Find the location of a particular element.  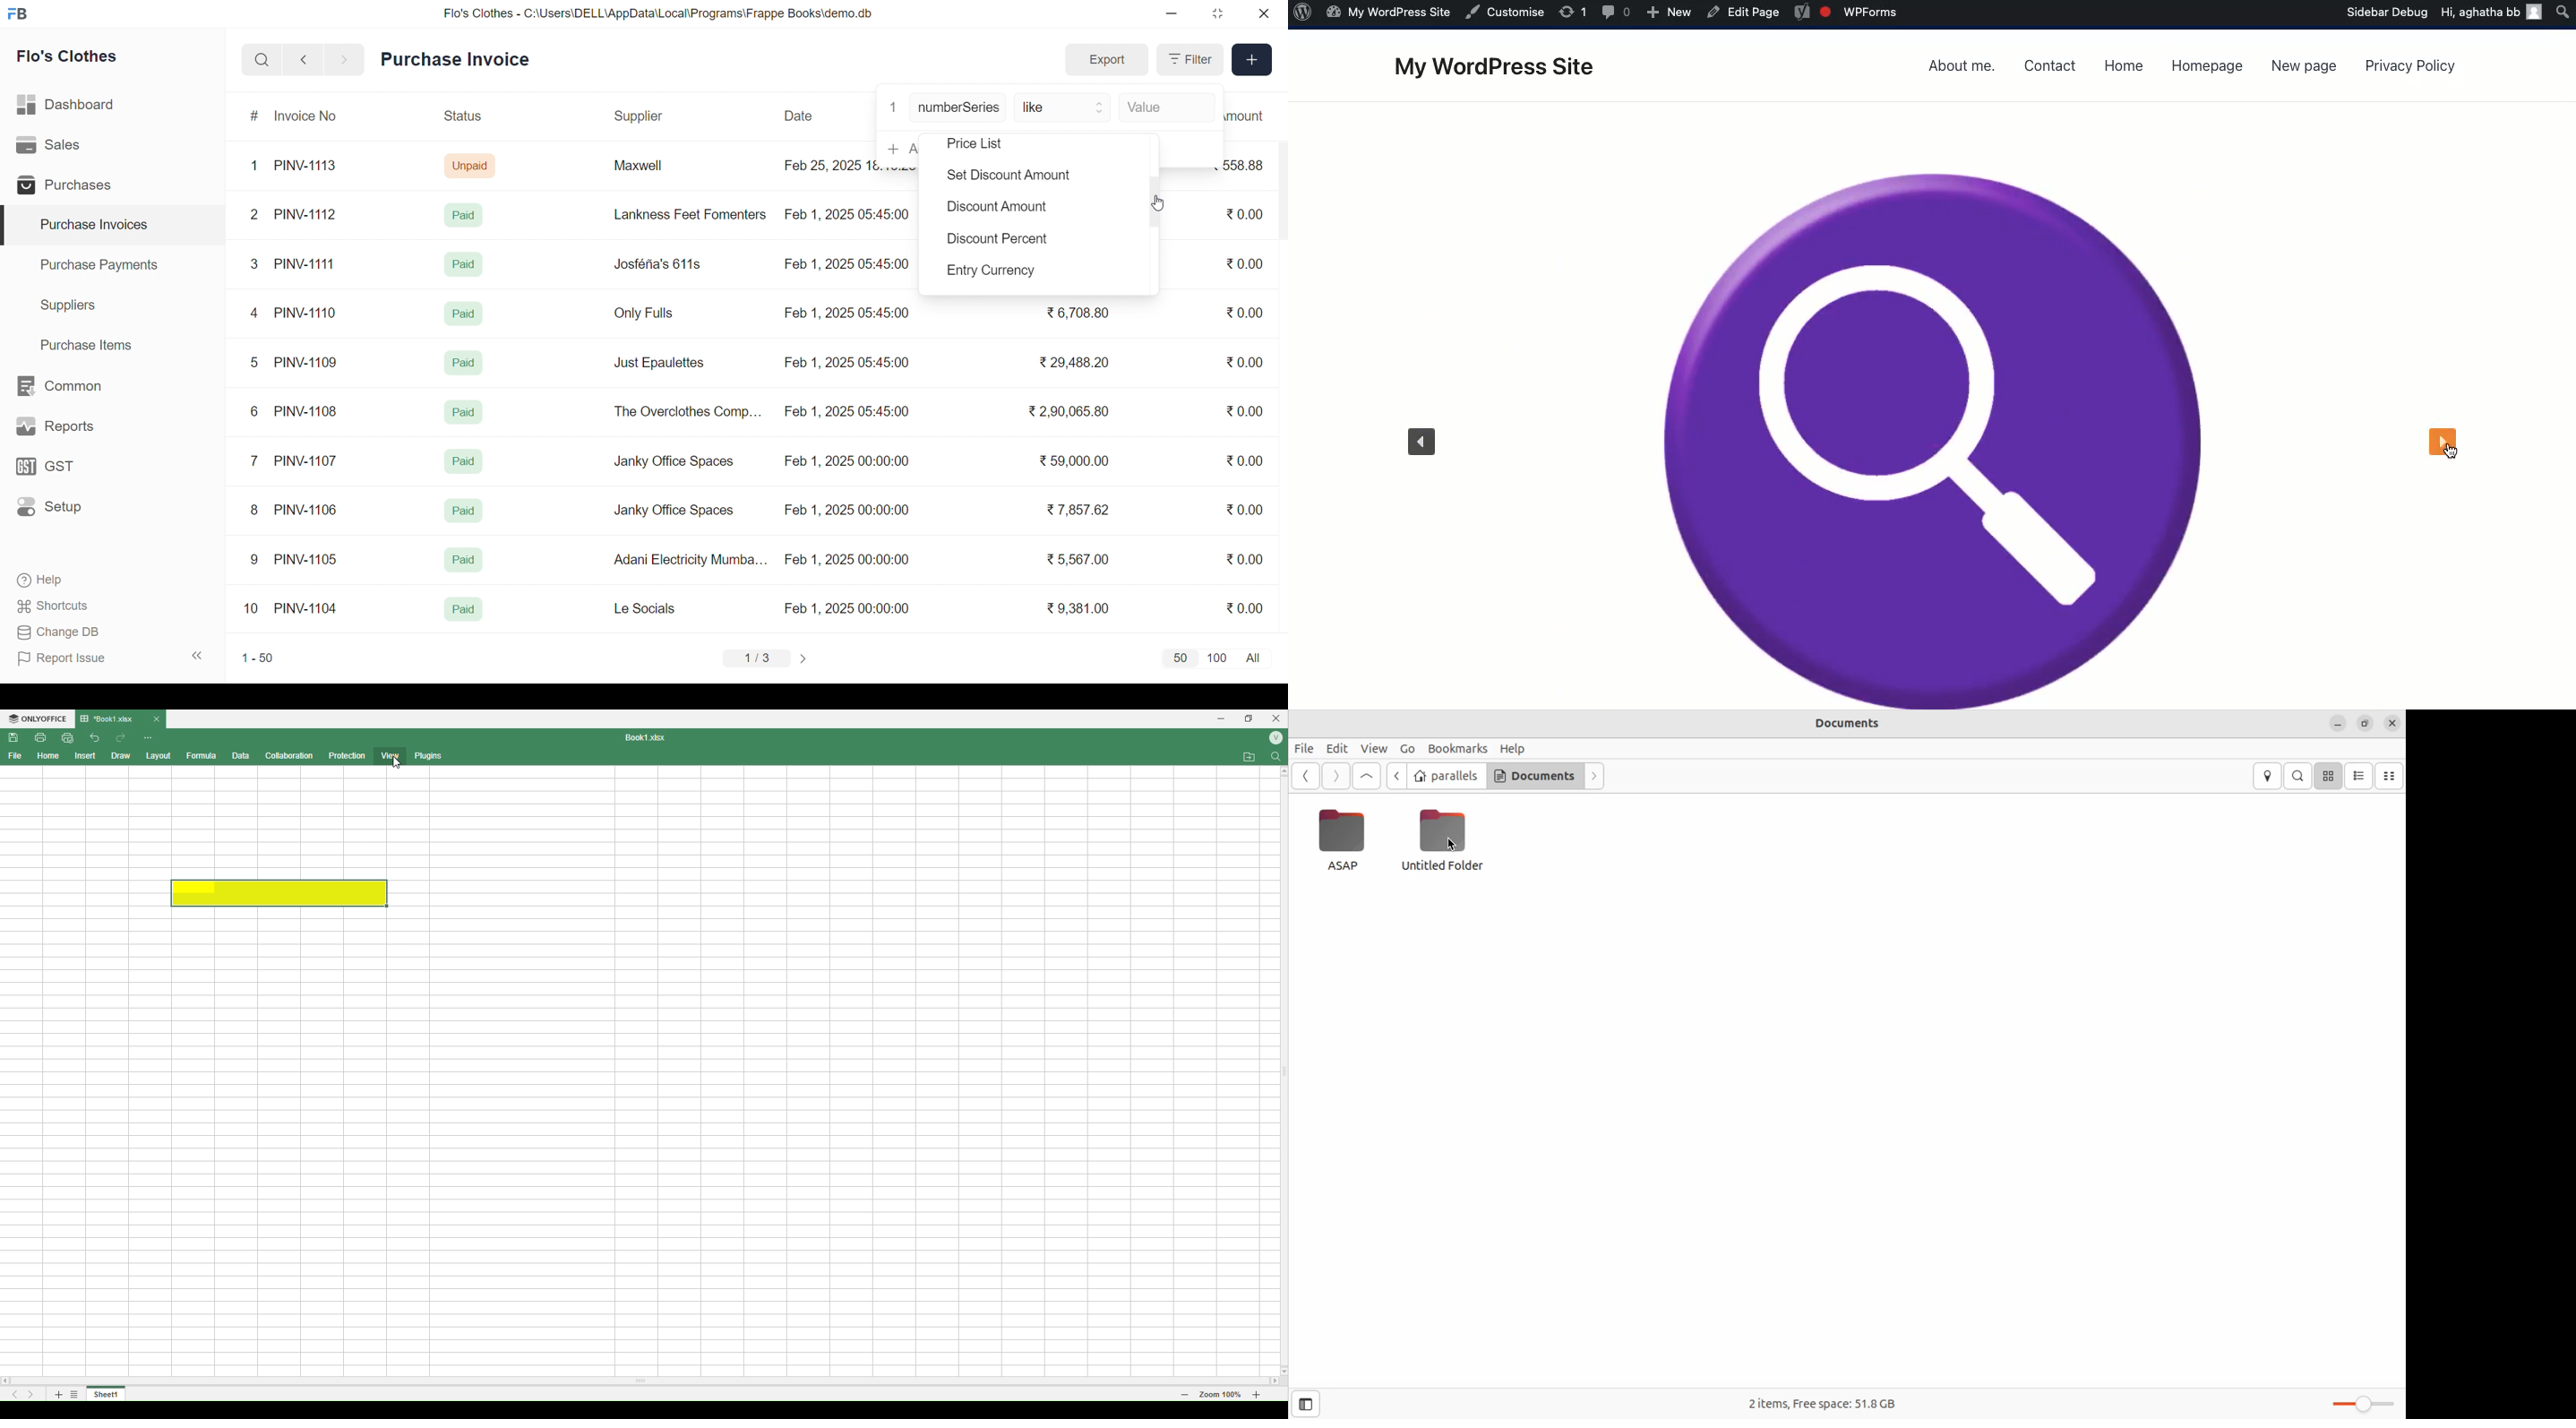

Purchase Invoice is located at coordinates (460, 60).